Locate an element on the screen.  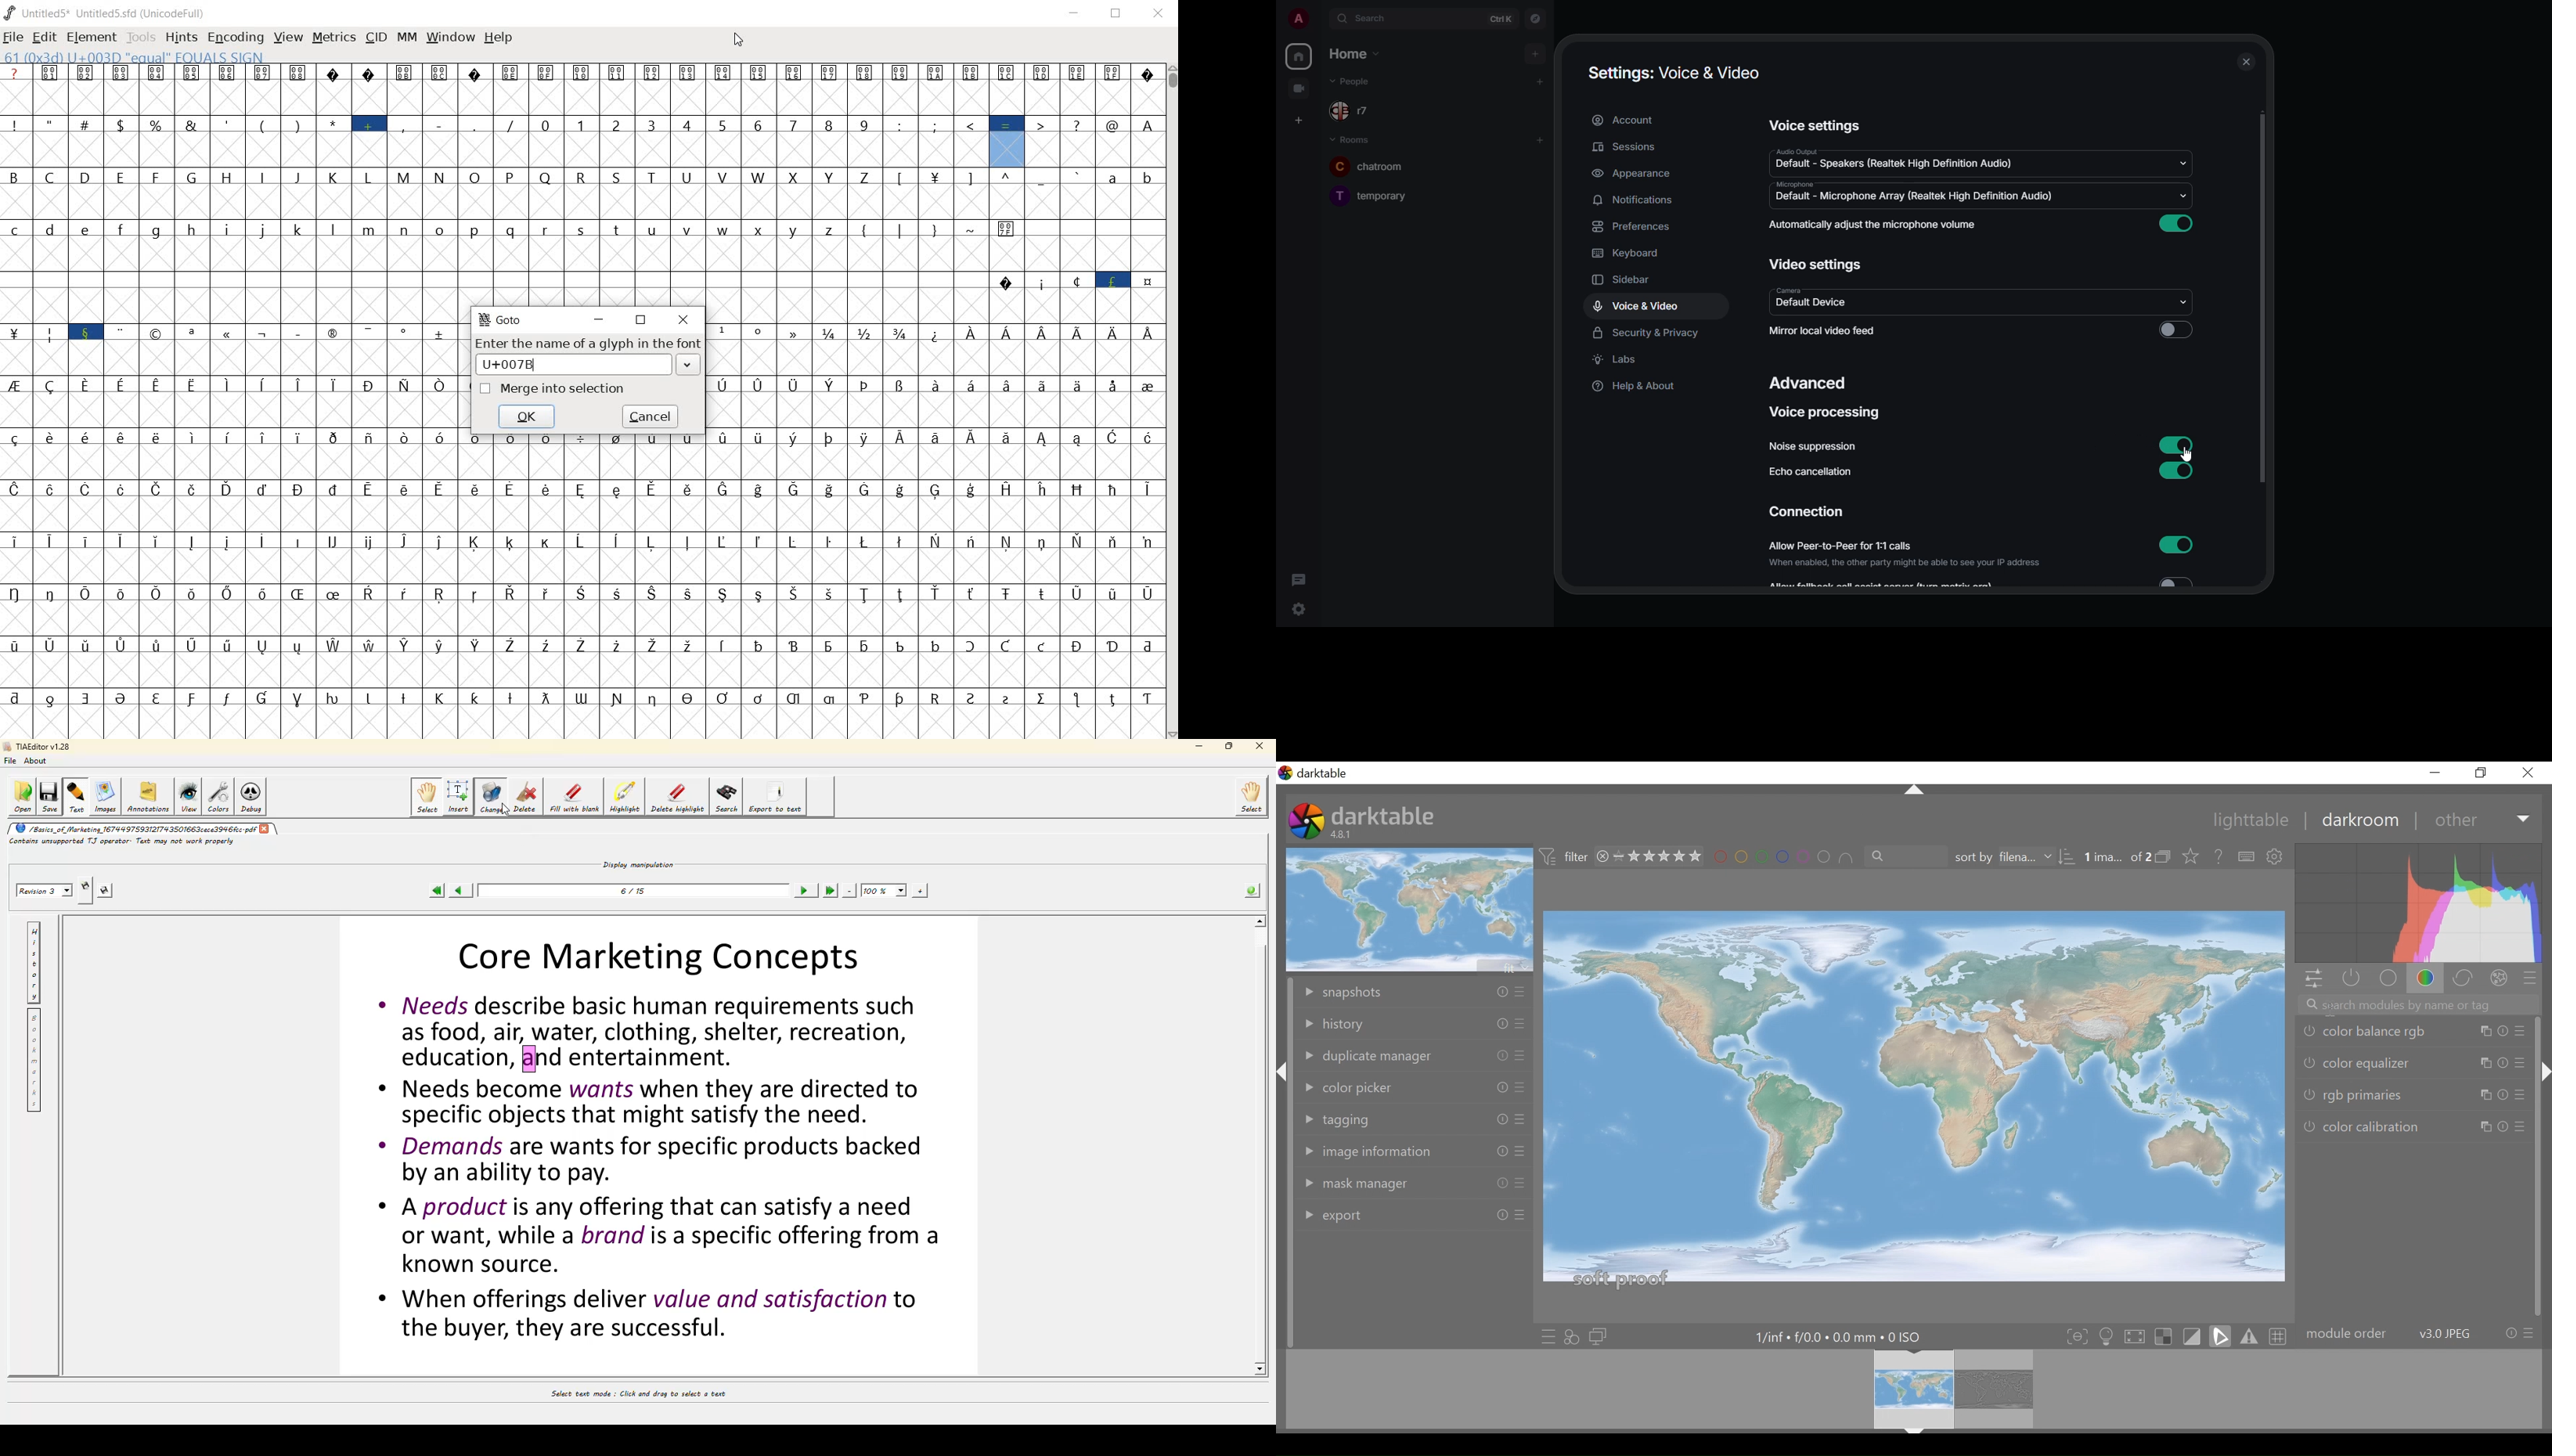
Darktable desktop icon is located at coordinates (1315, 774).